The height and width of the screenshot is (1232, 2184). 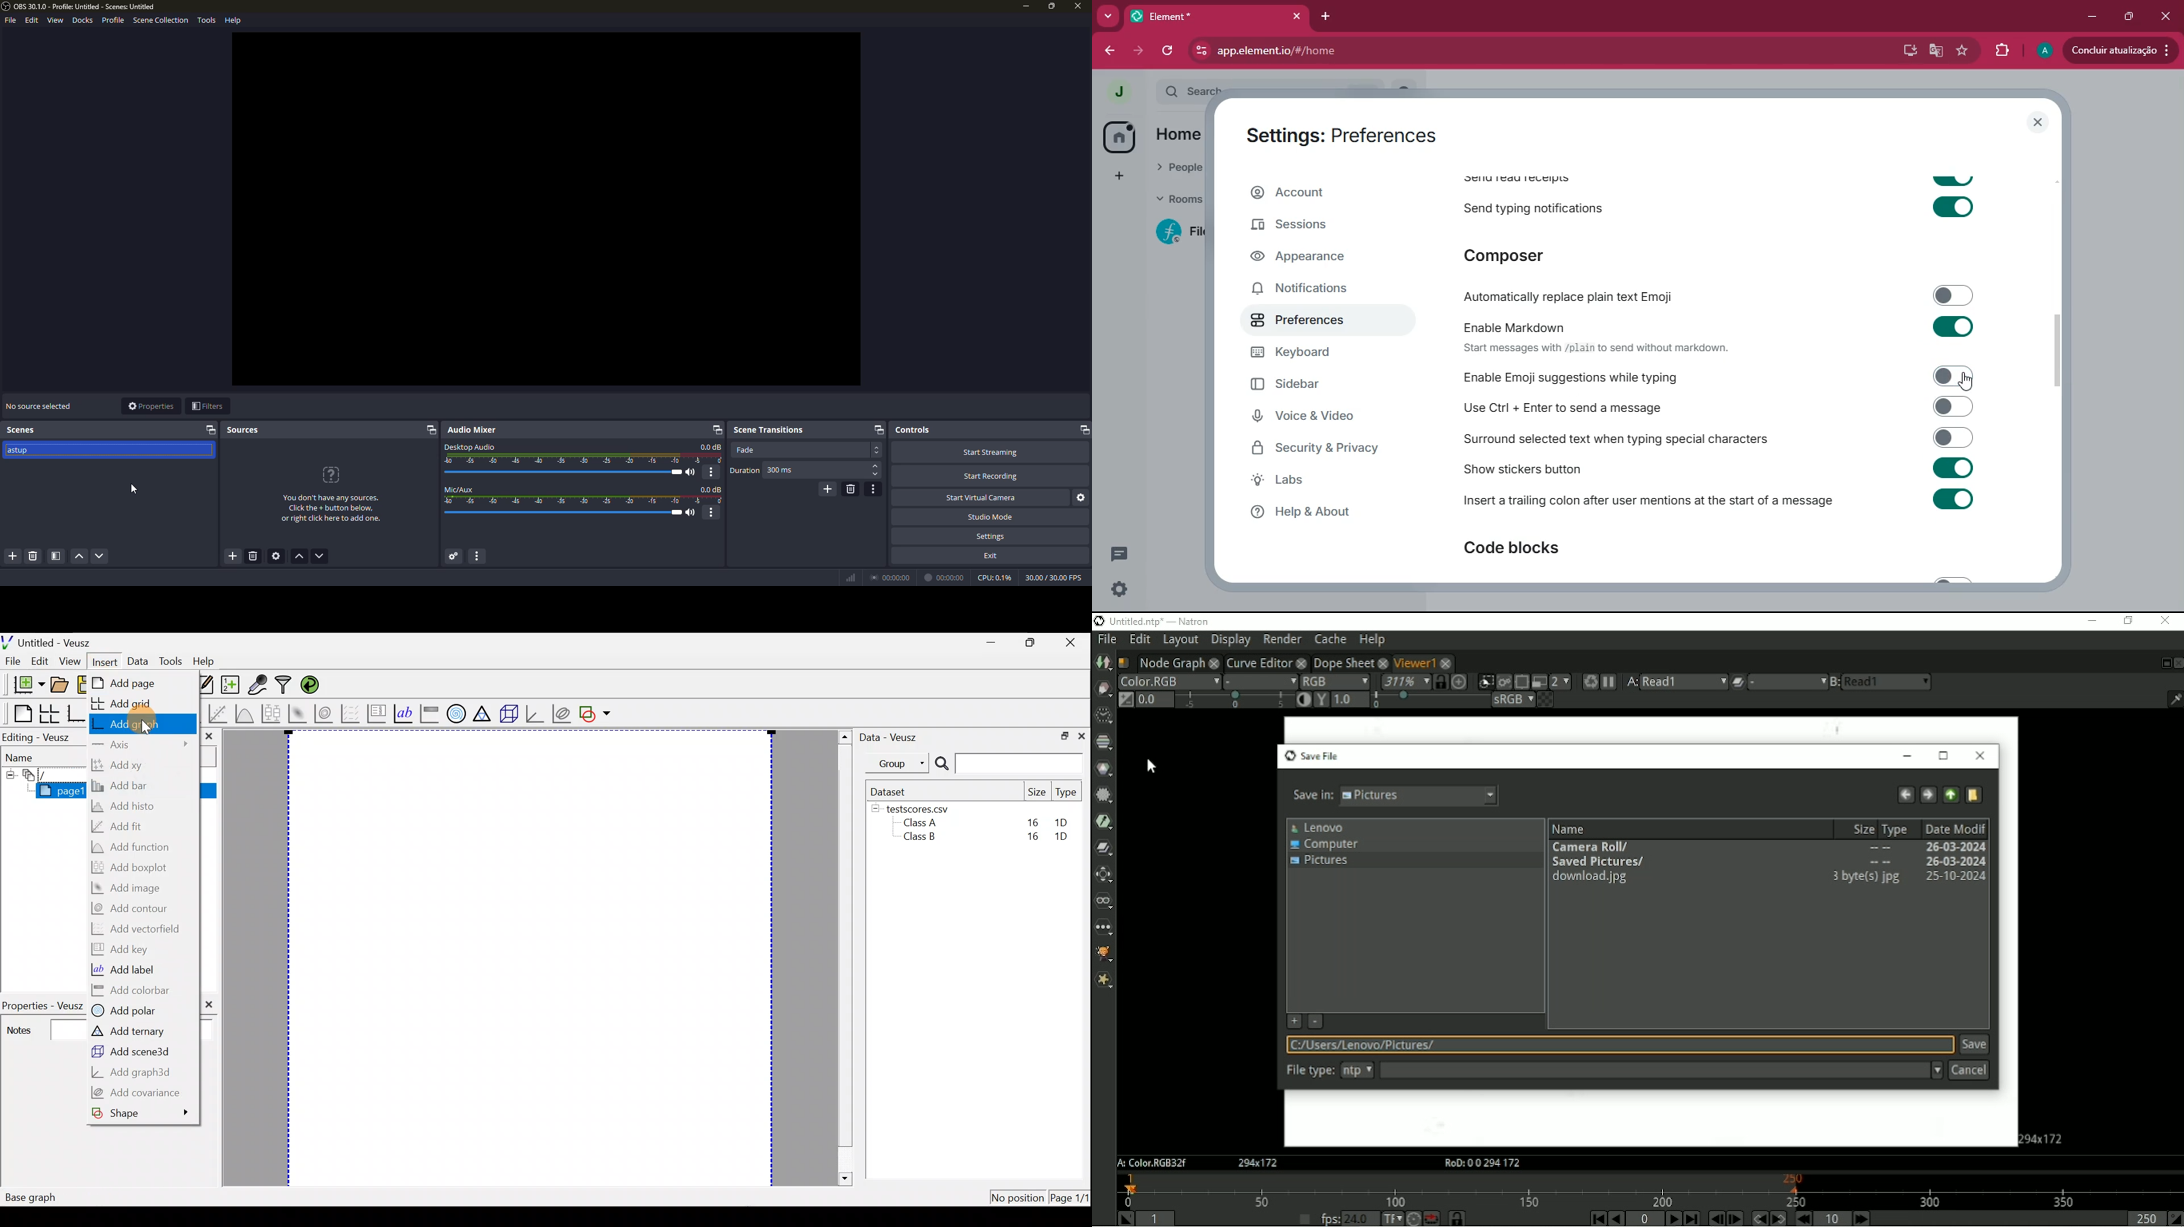 What do you see at coordinates (32, 557) in the screenshot?
I see `remove selected scene` at bounding box center [32, 557].